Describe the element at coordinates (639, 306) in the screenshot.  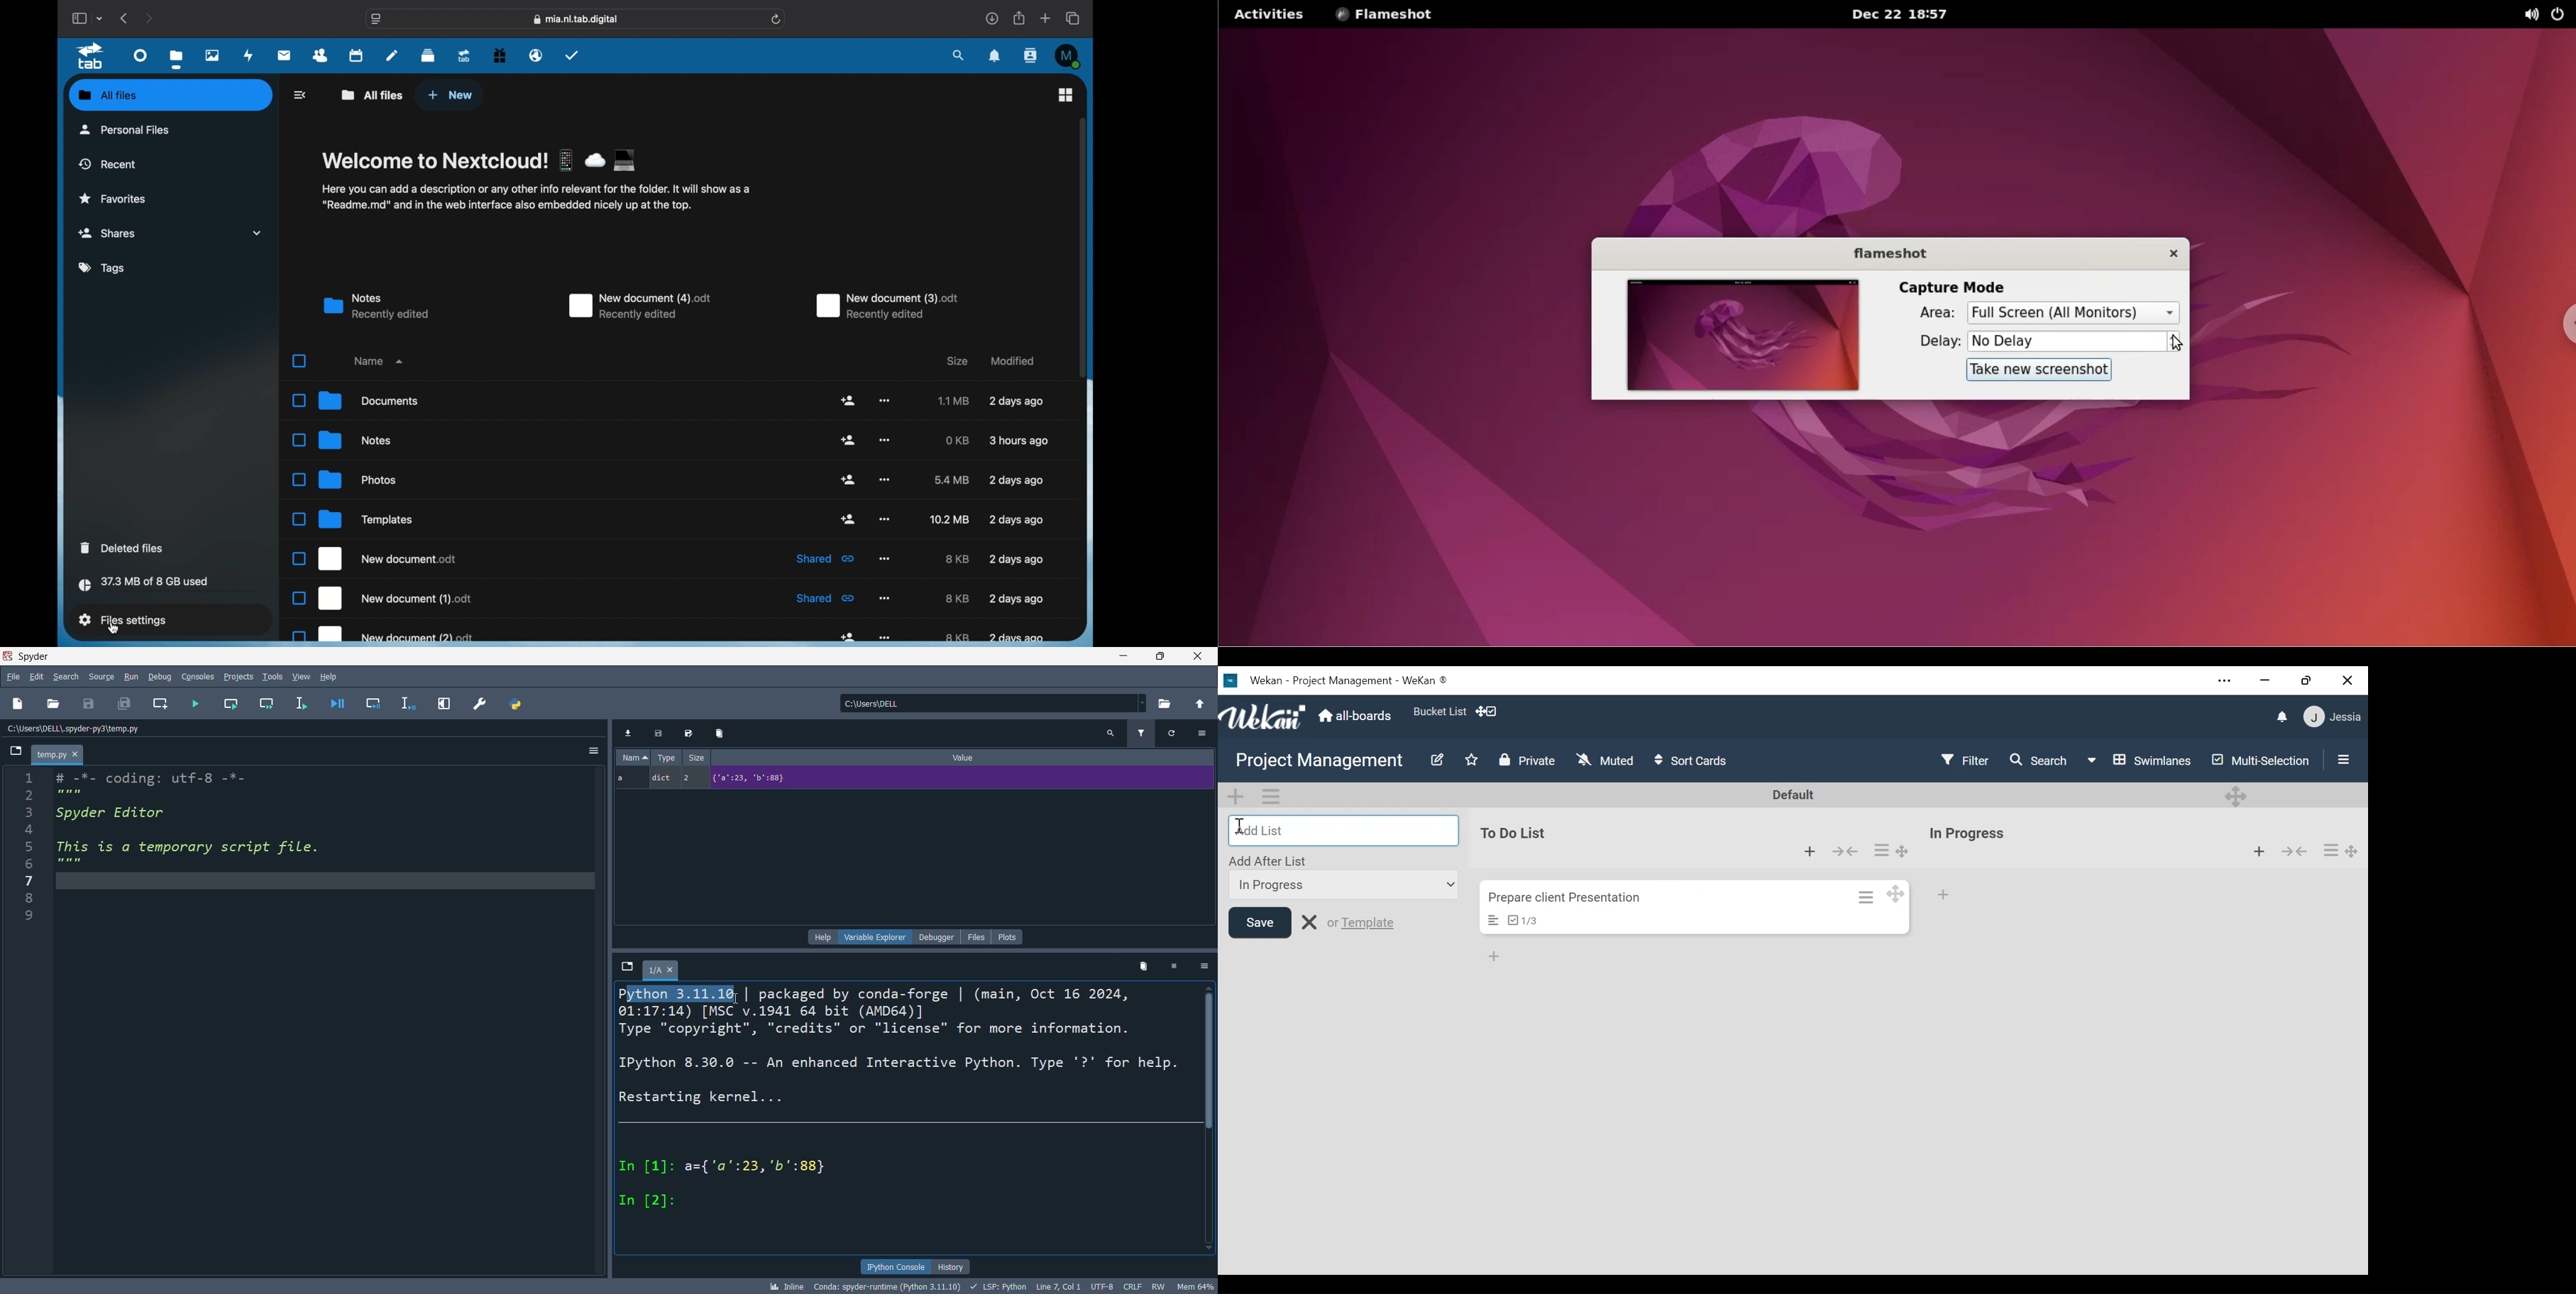
I see `new document` at that location.